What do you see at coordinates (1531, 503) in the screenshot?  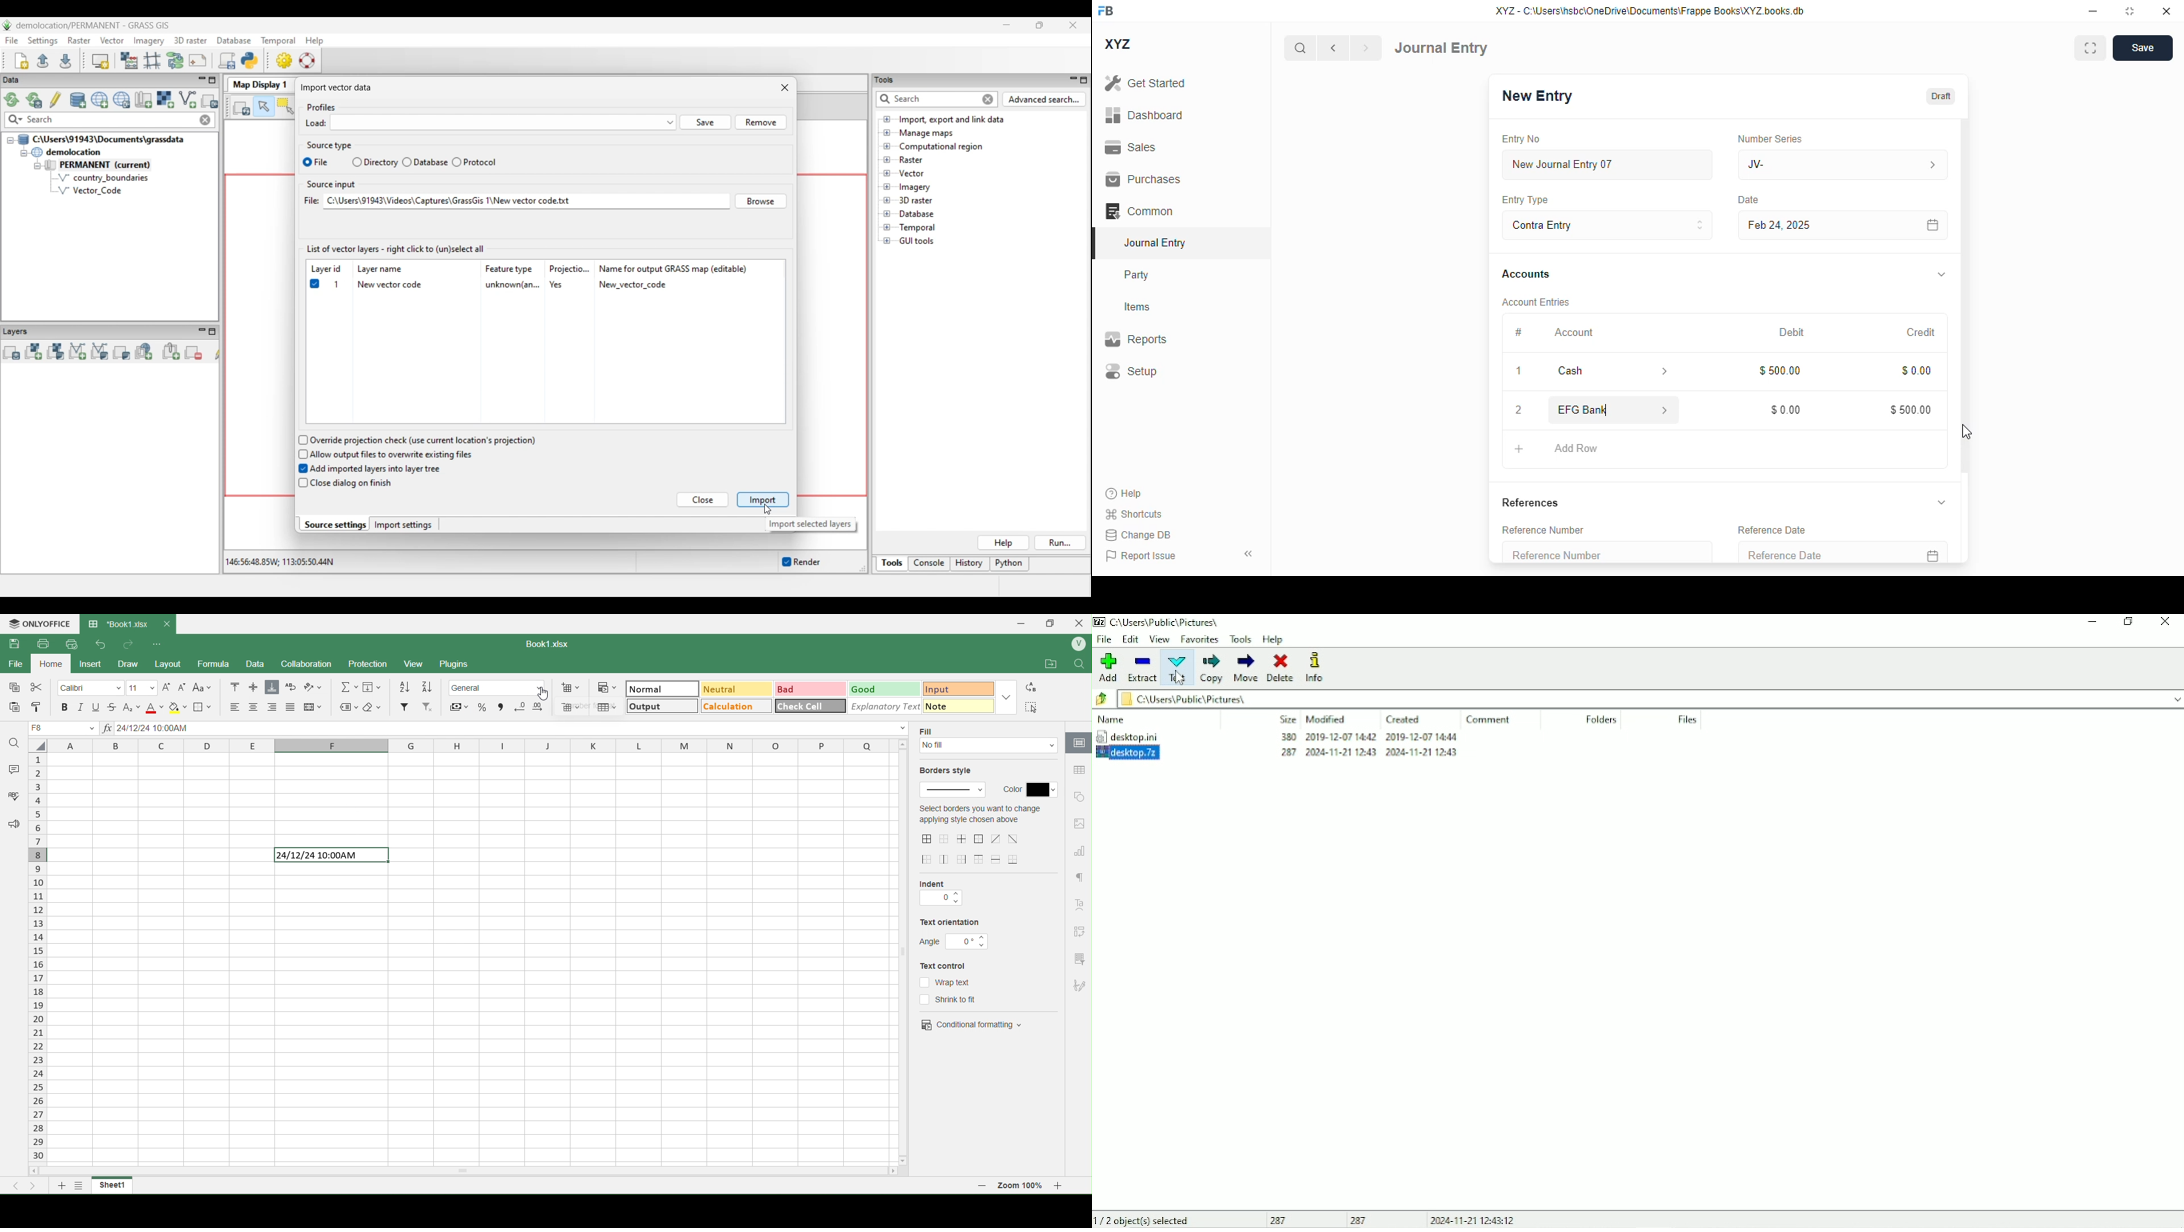 I see `references` at bounding box center [1531, 503].